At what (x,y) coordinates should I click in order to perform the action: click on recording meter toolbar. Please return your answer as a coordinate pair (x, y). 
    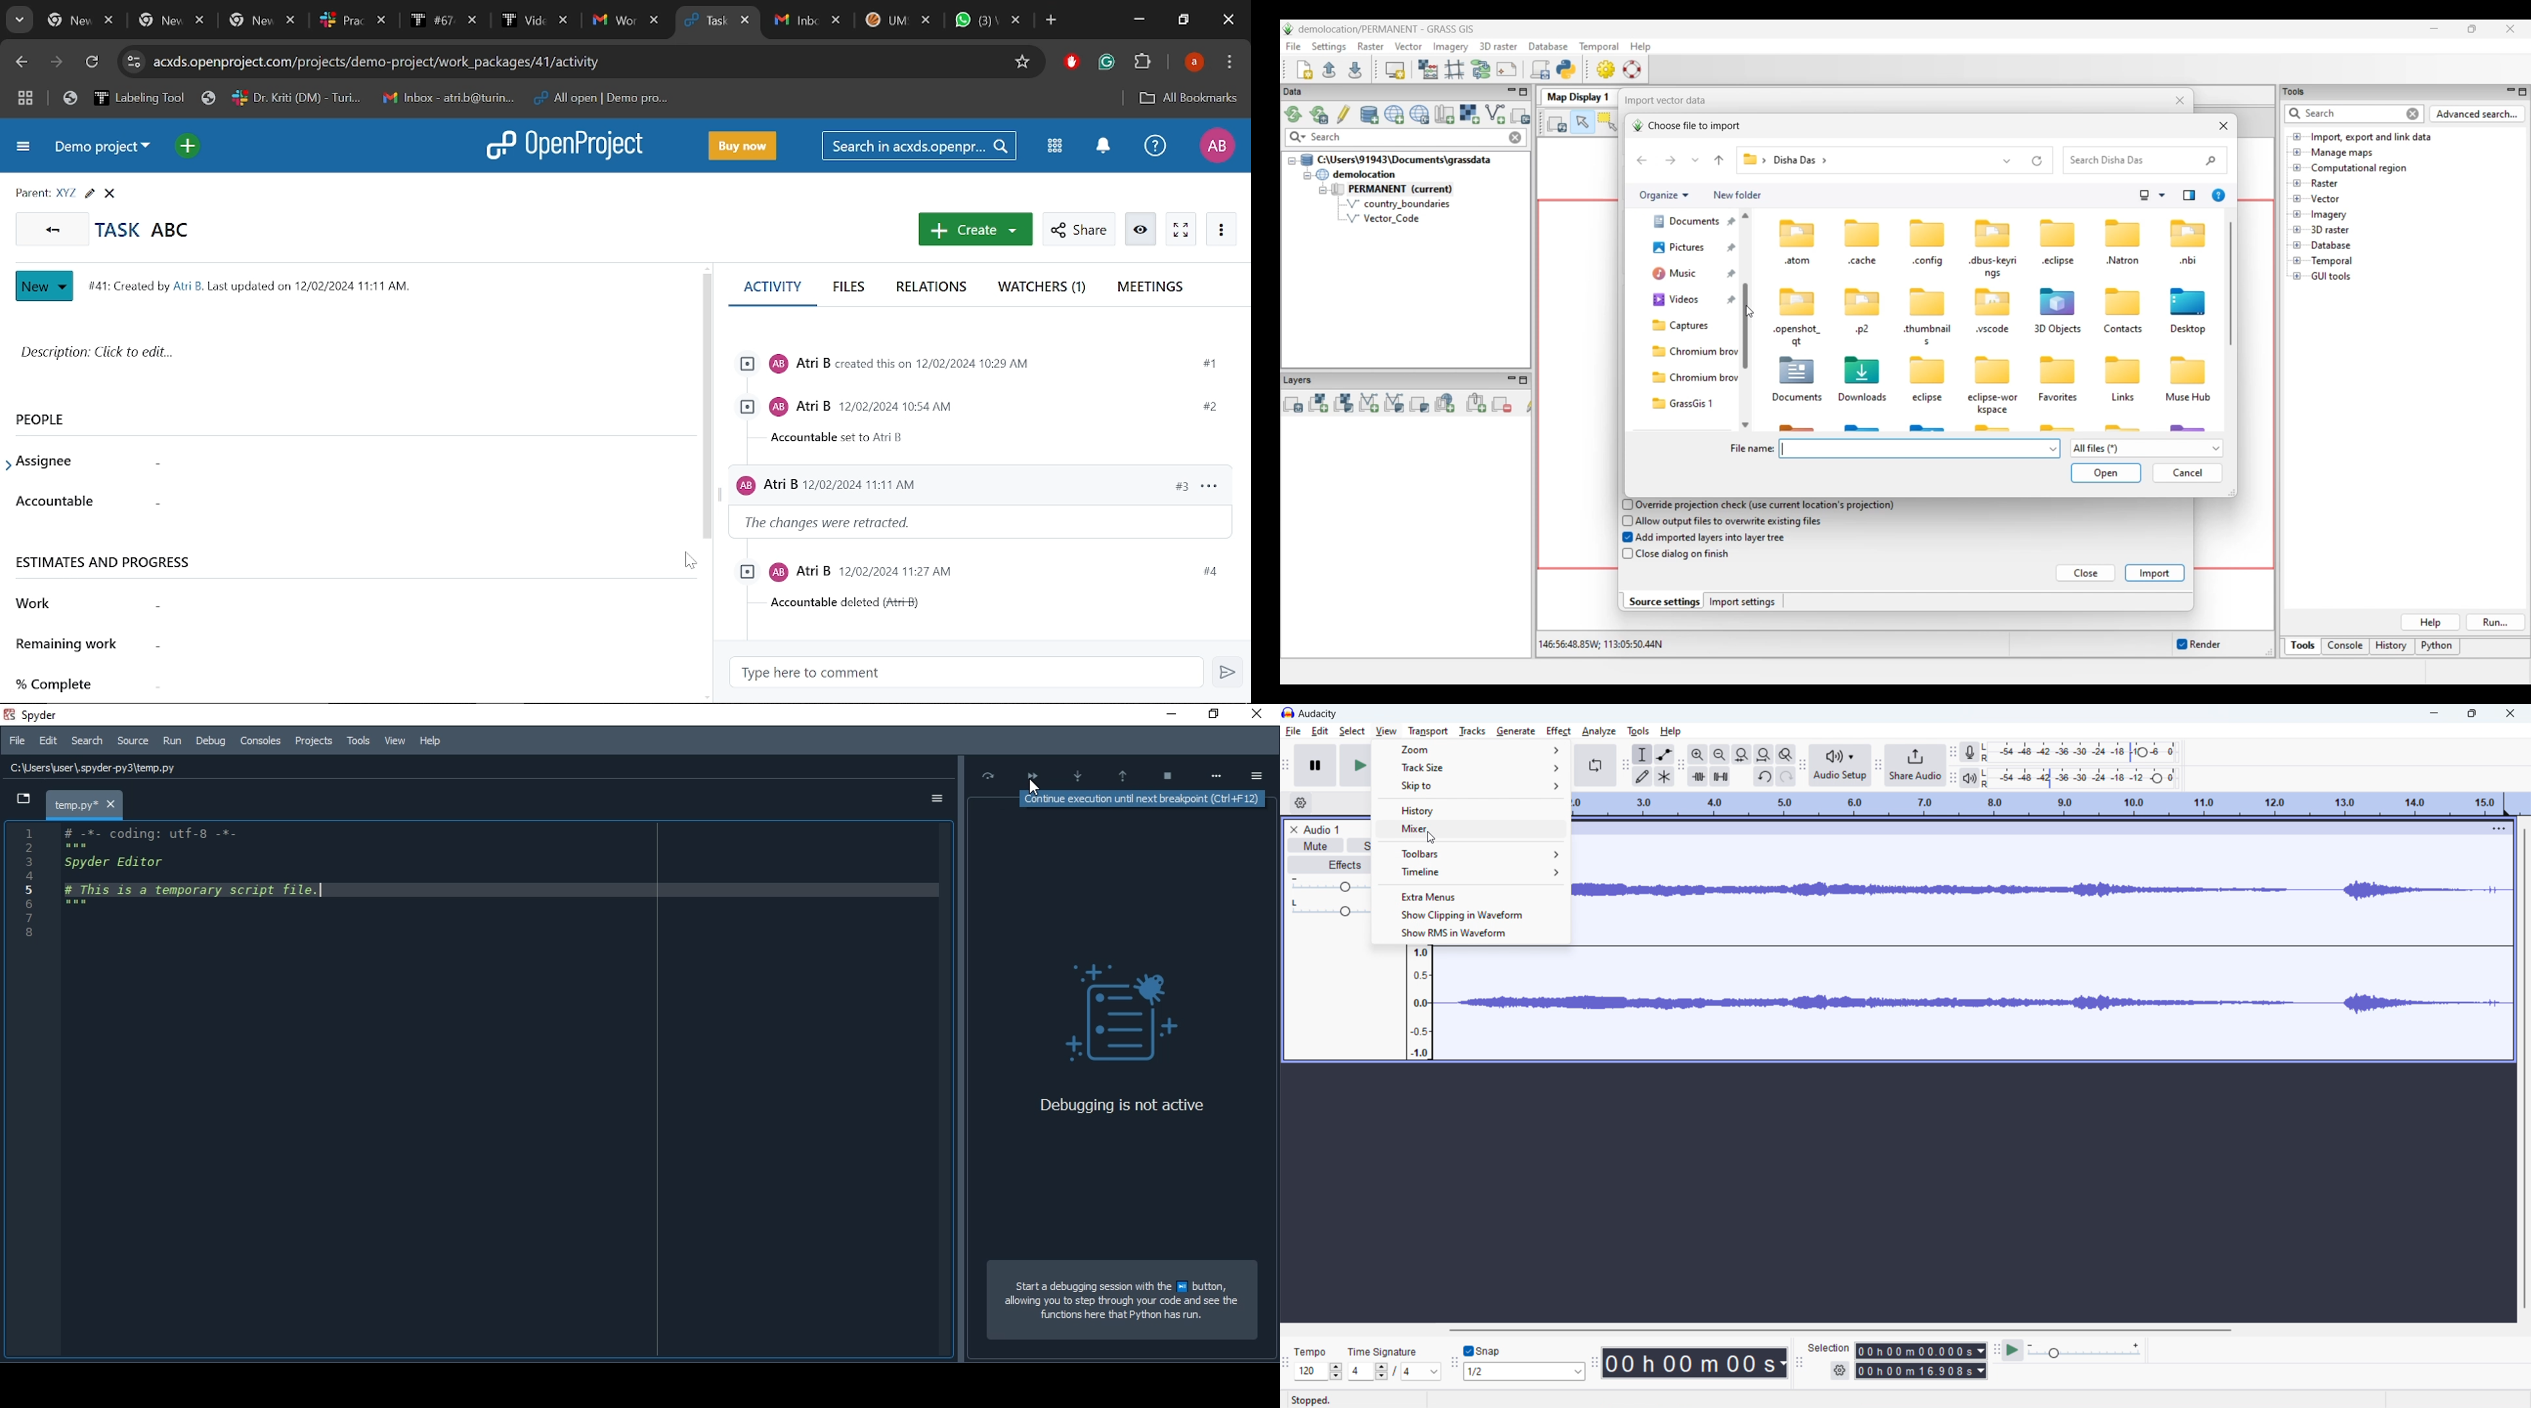
    Looking at the image, I should click on (1953, 751).